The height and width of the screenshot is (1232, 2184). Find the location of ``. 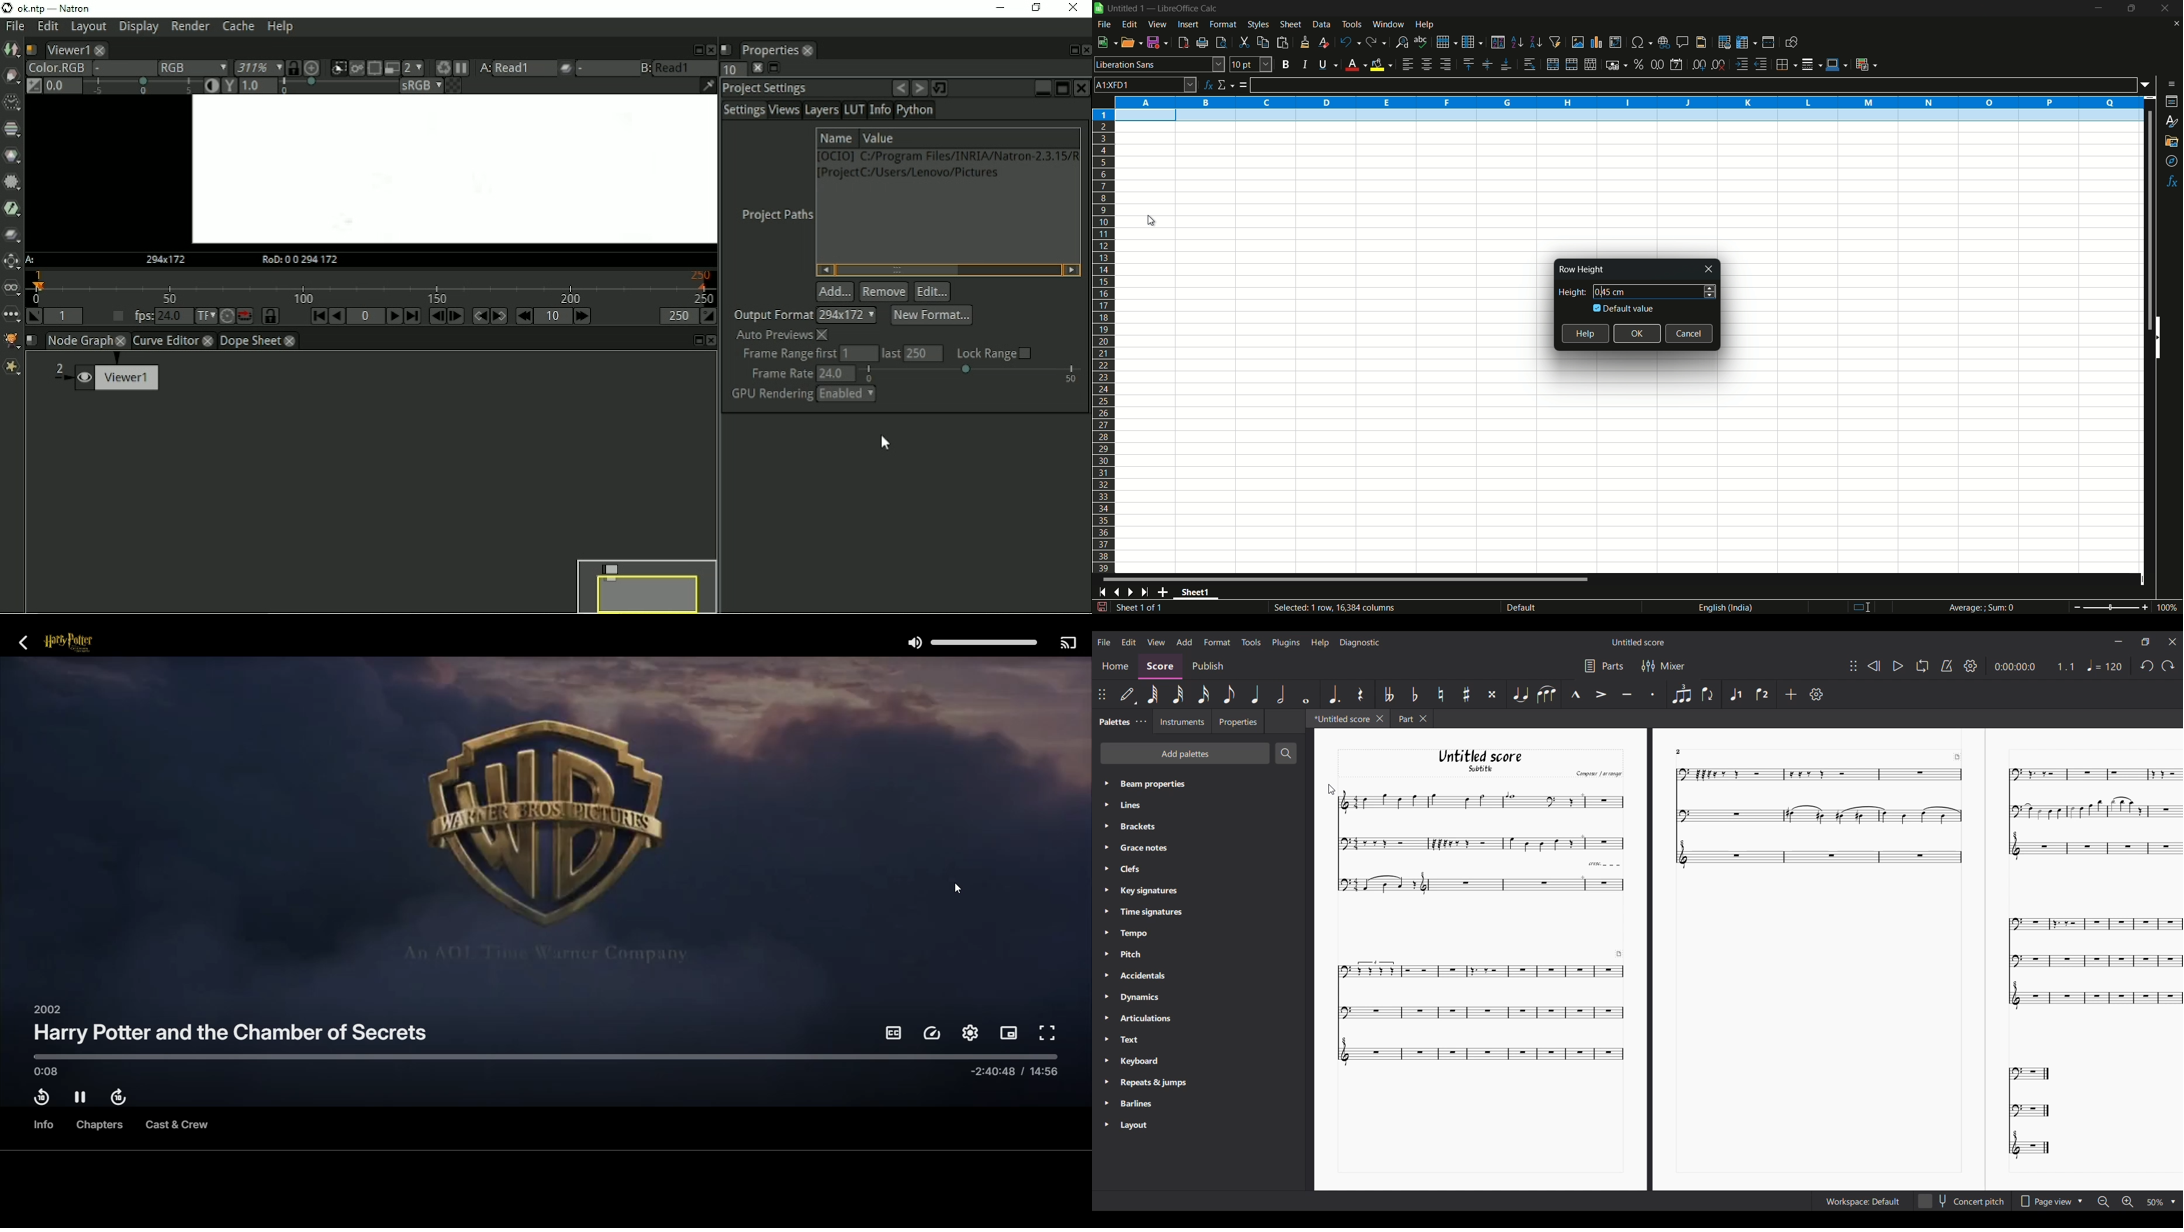

 is located at coordinates (2029, 1109).